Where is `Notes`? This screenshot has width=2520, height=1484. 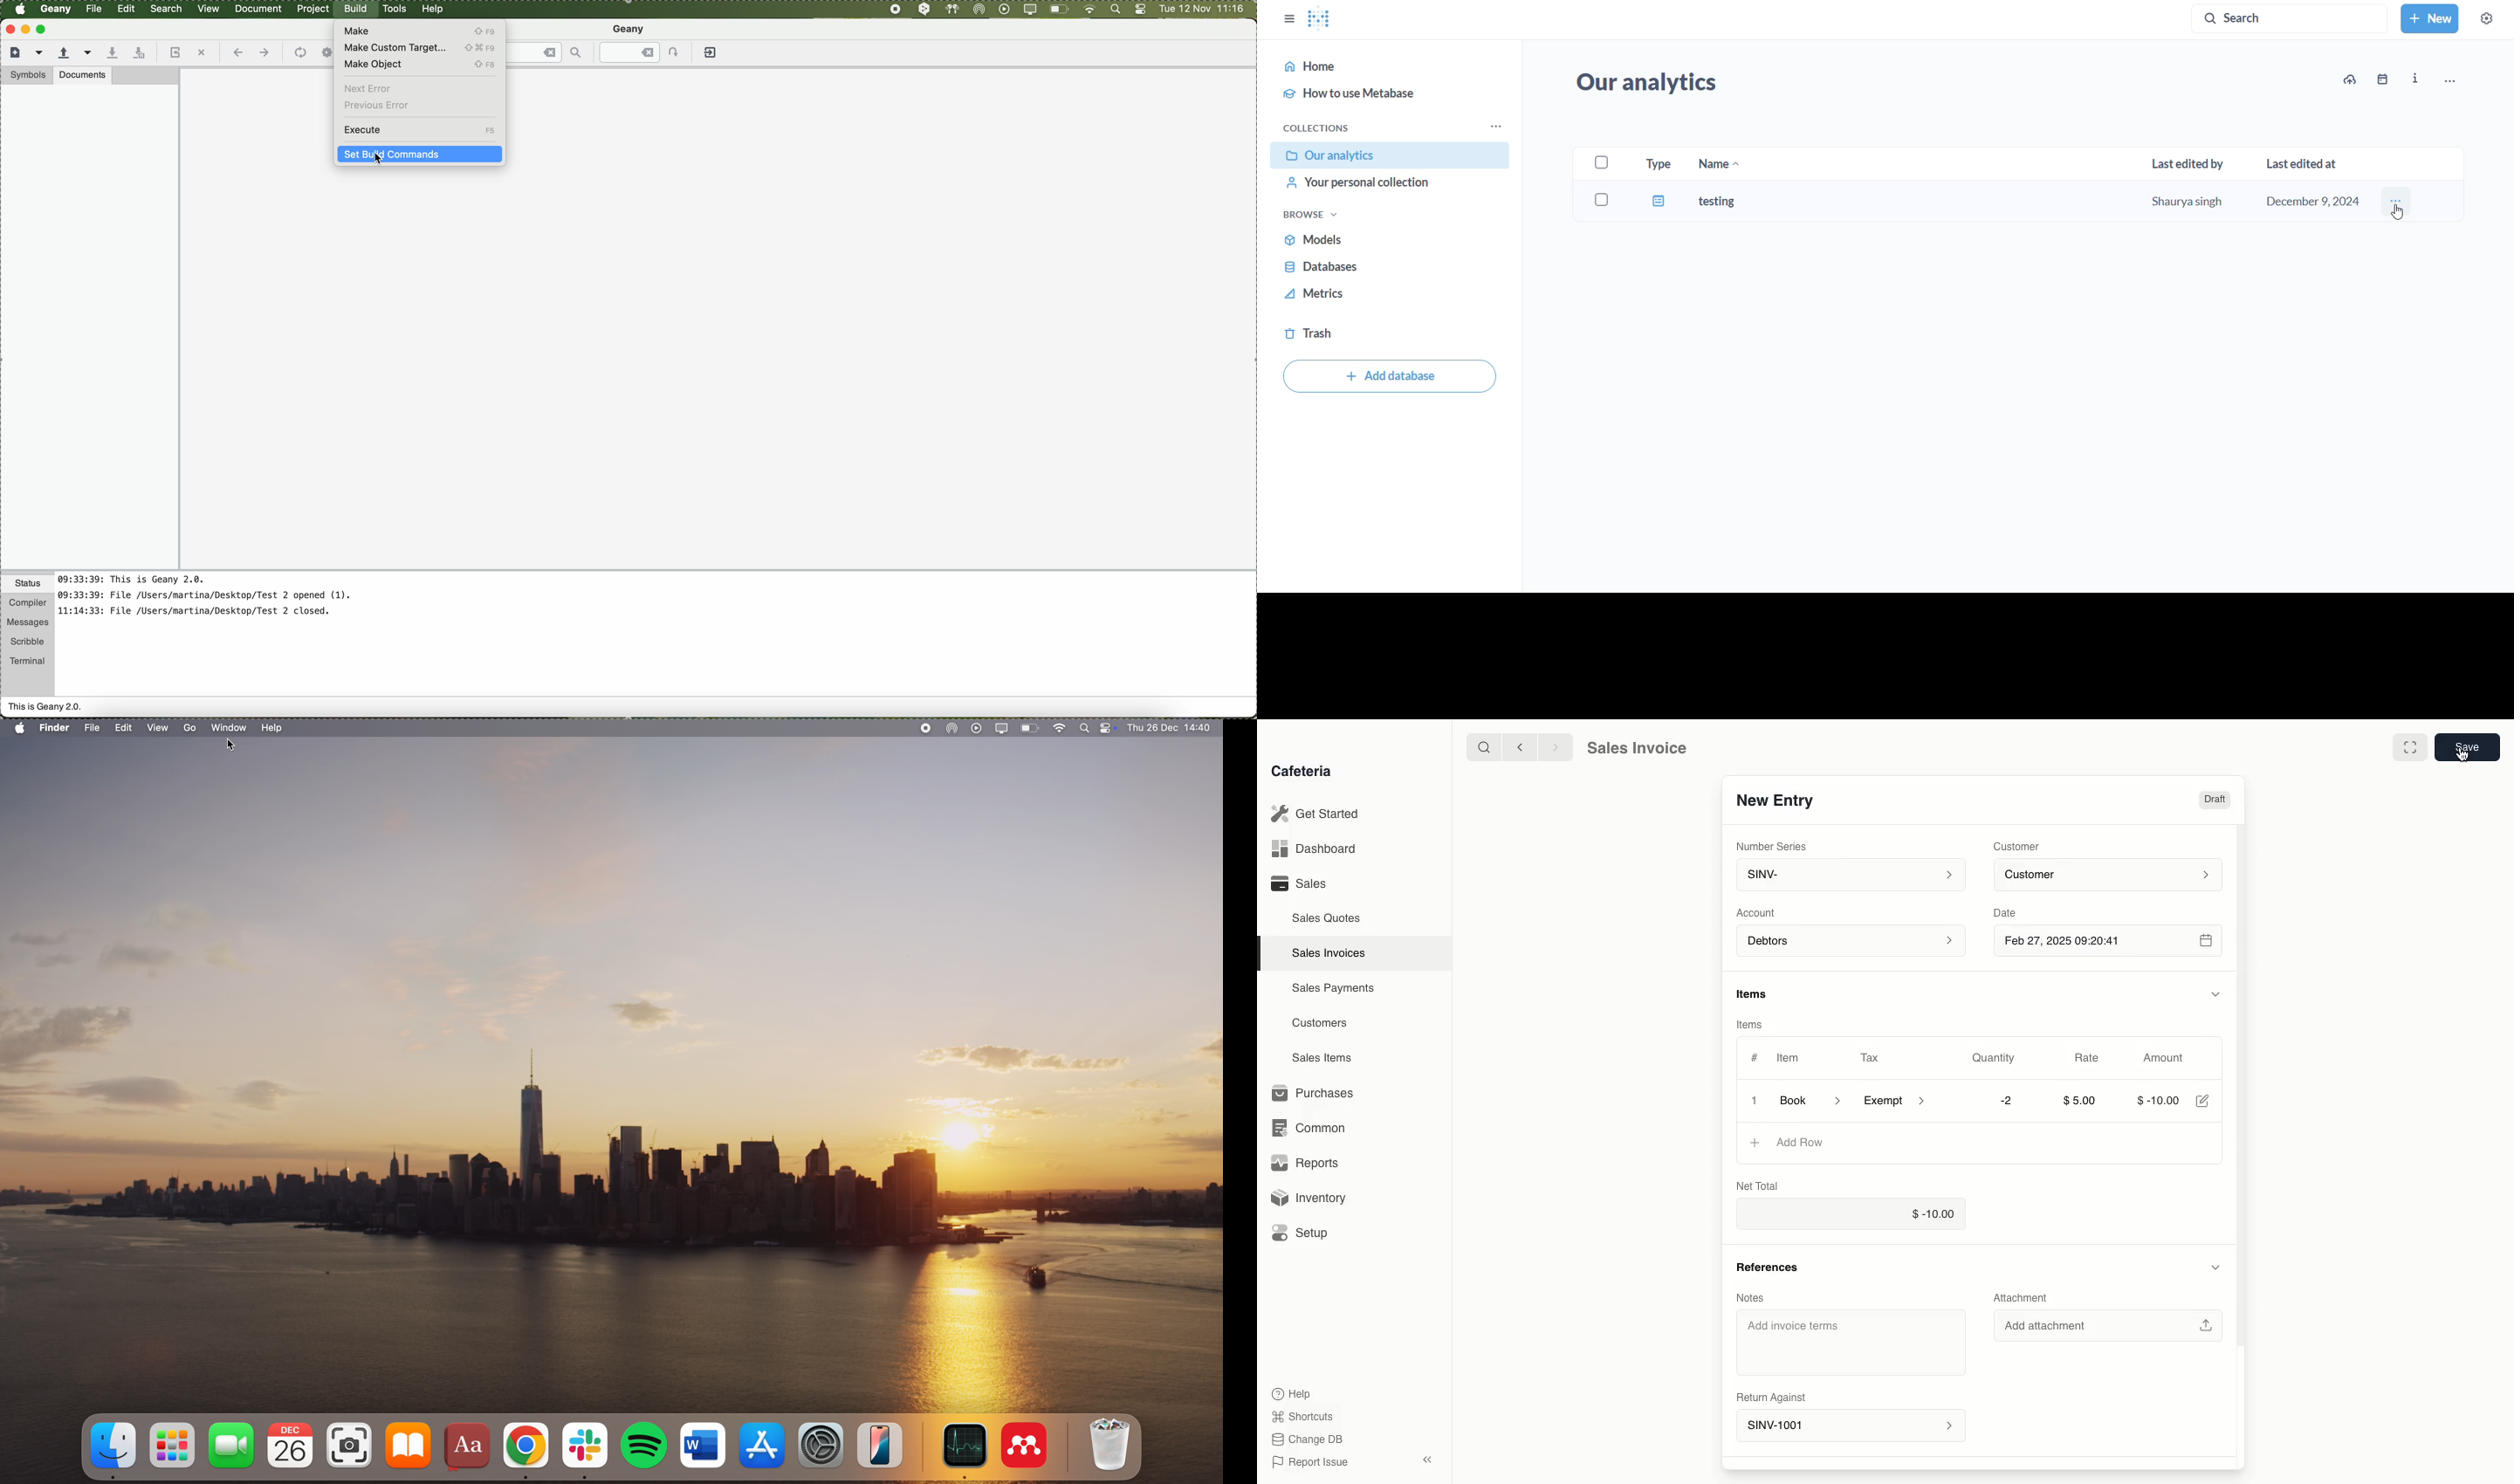
Notes is located at coordinates (1750, 1298).